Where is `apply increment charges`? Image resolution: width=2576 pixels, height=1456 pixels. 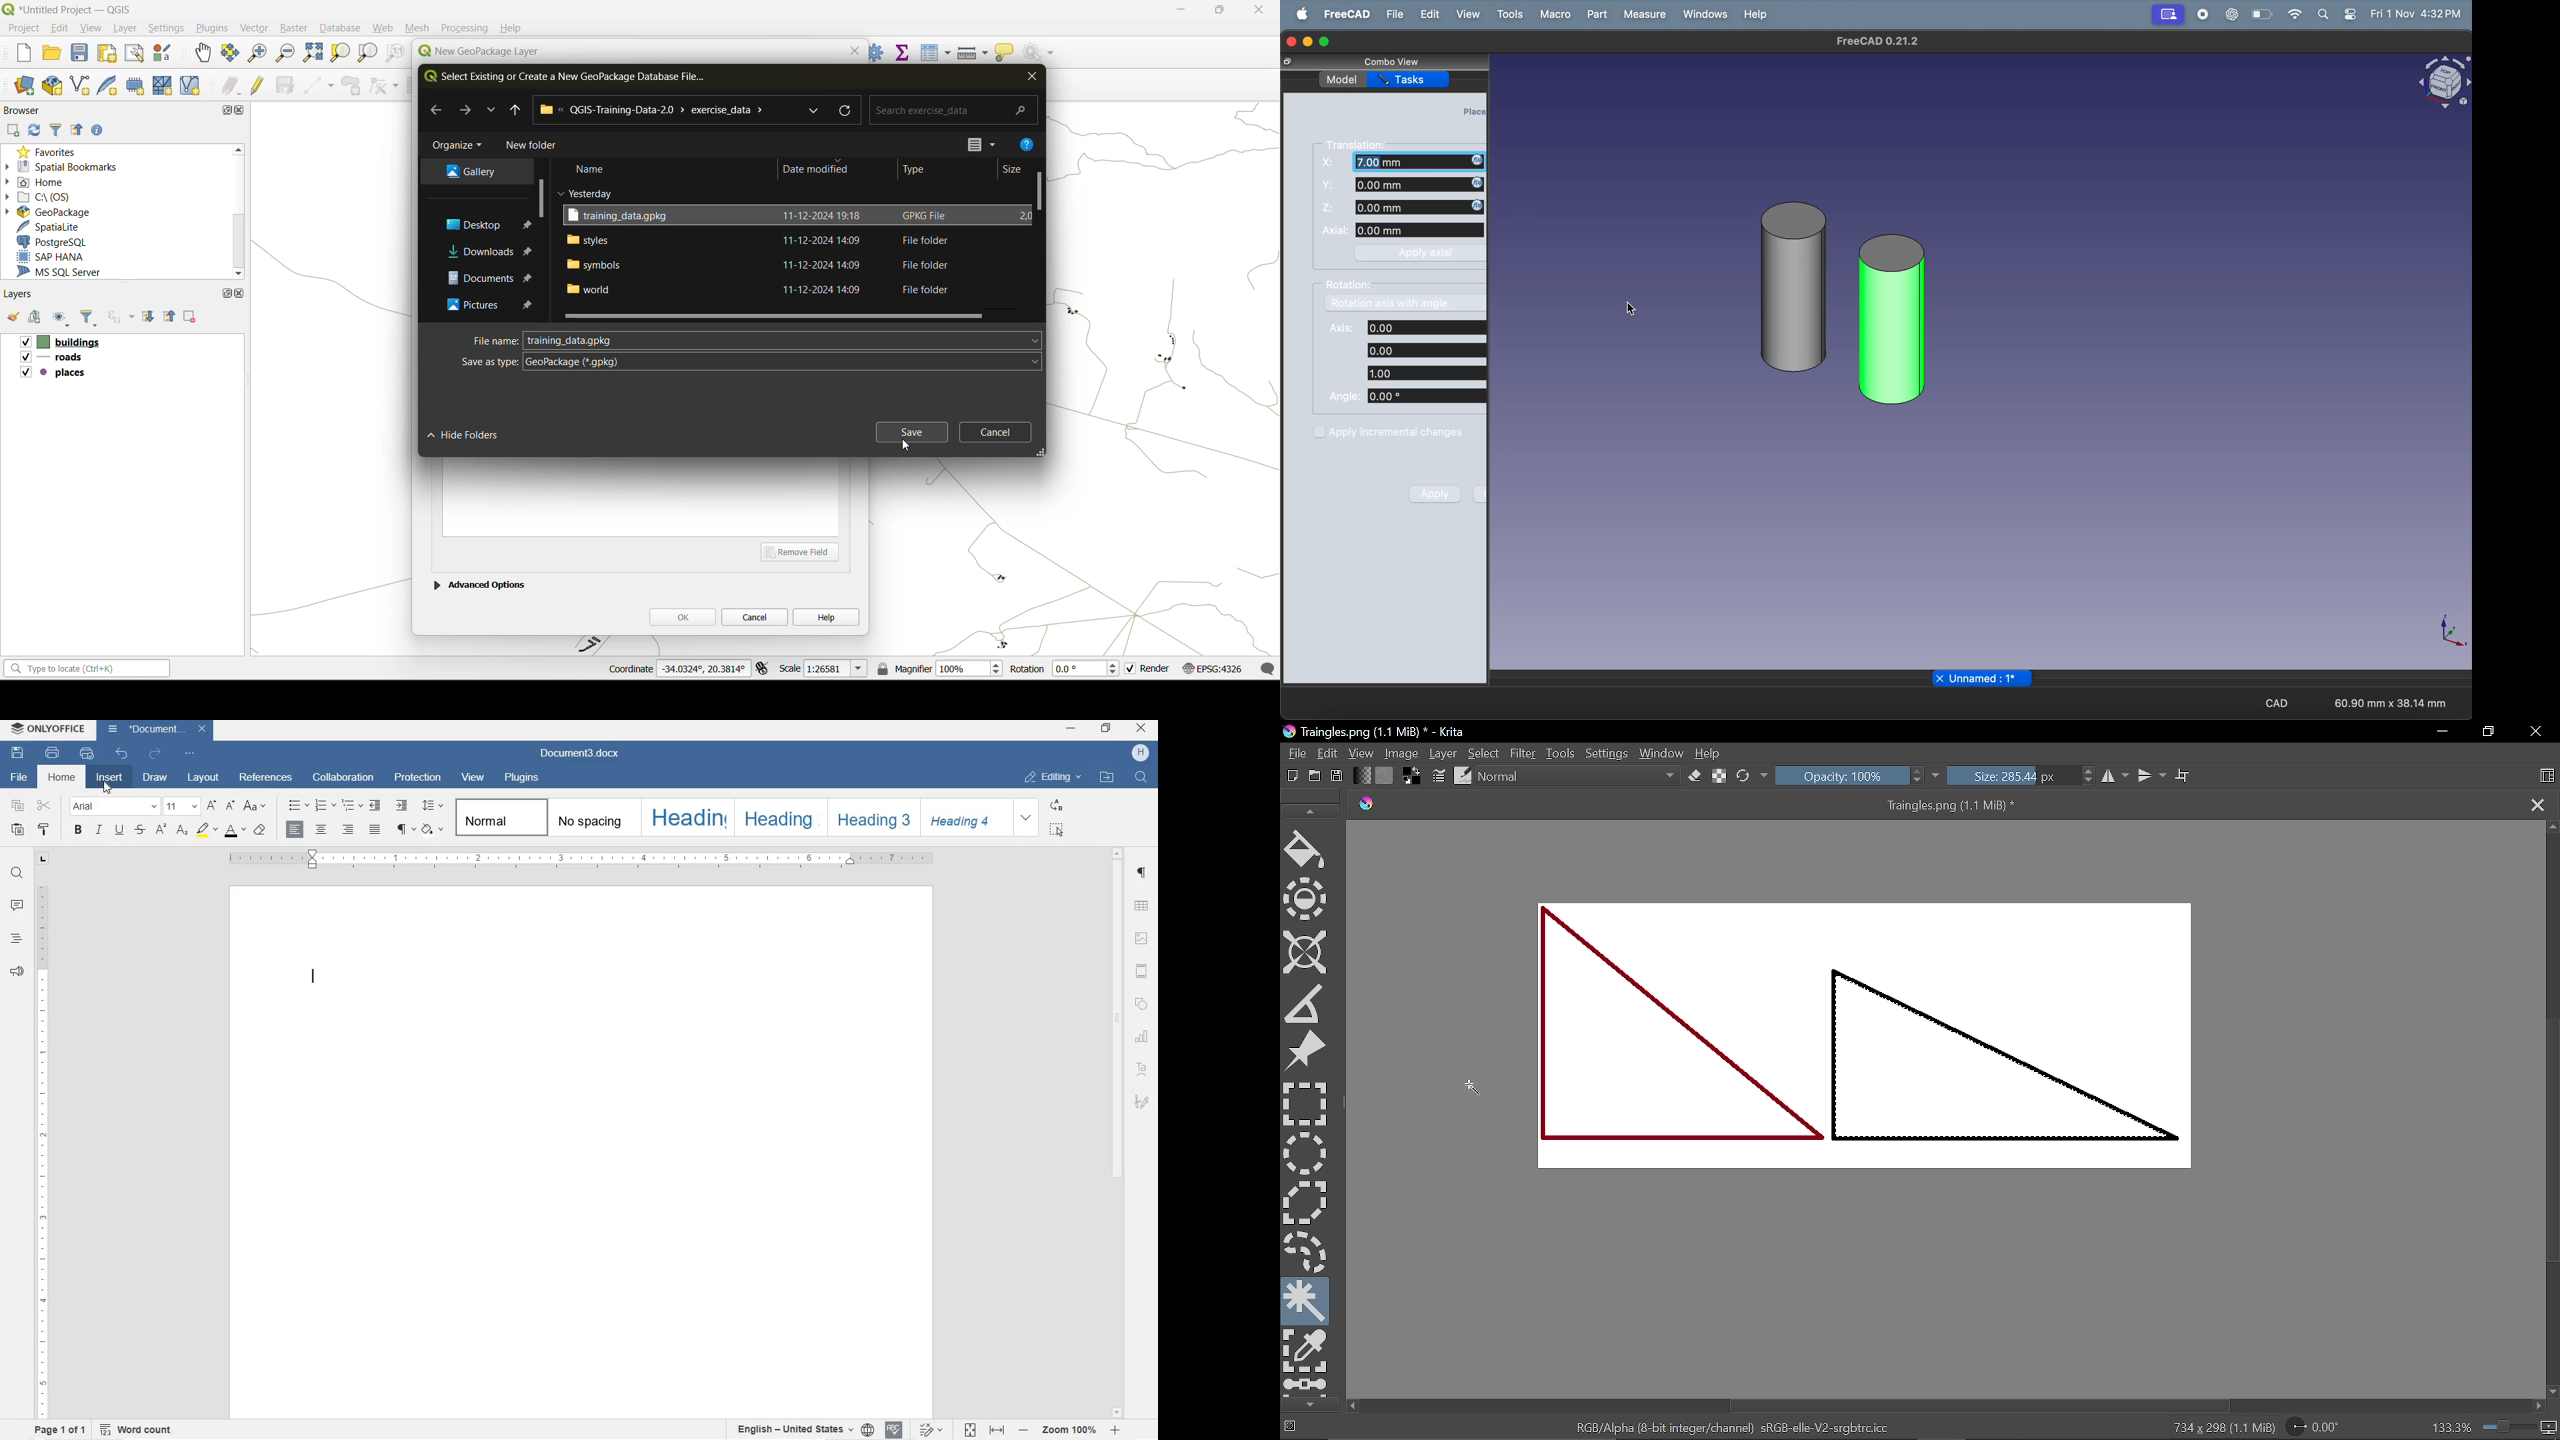
apply increment charges is located at coordinates (1405, 433).